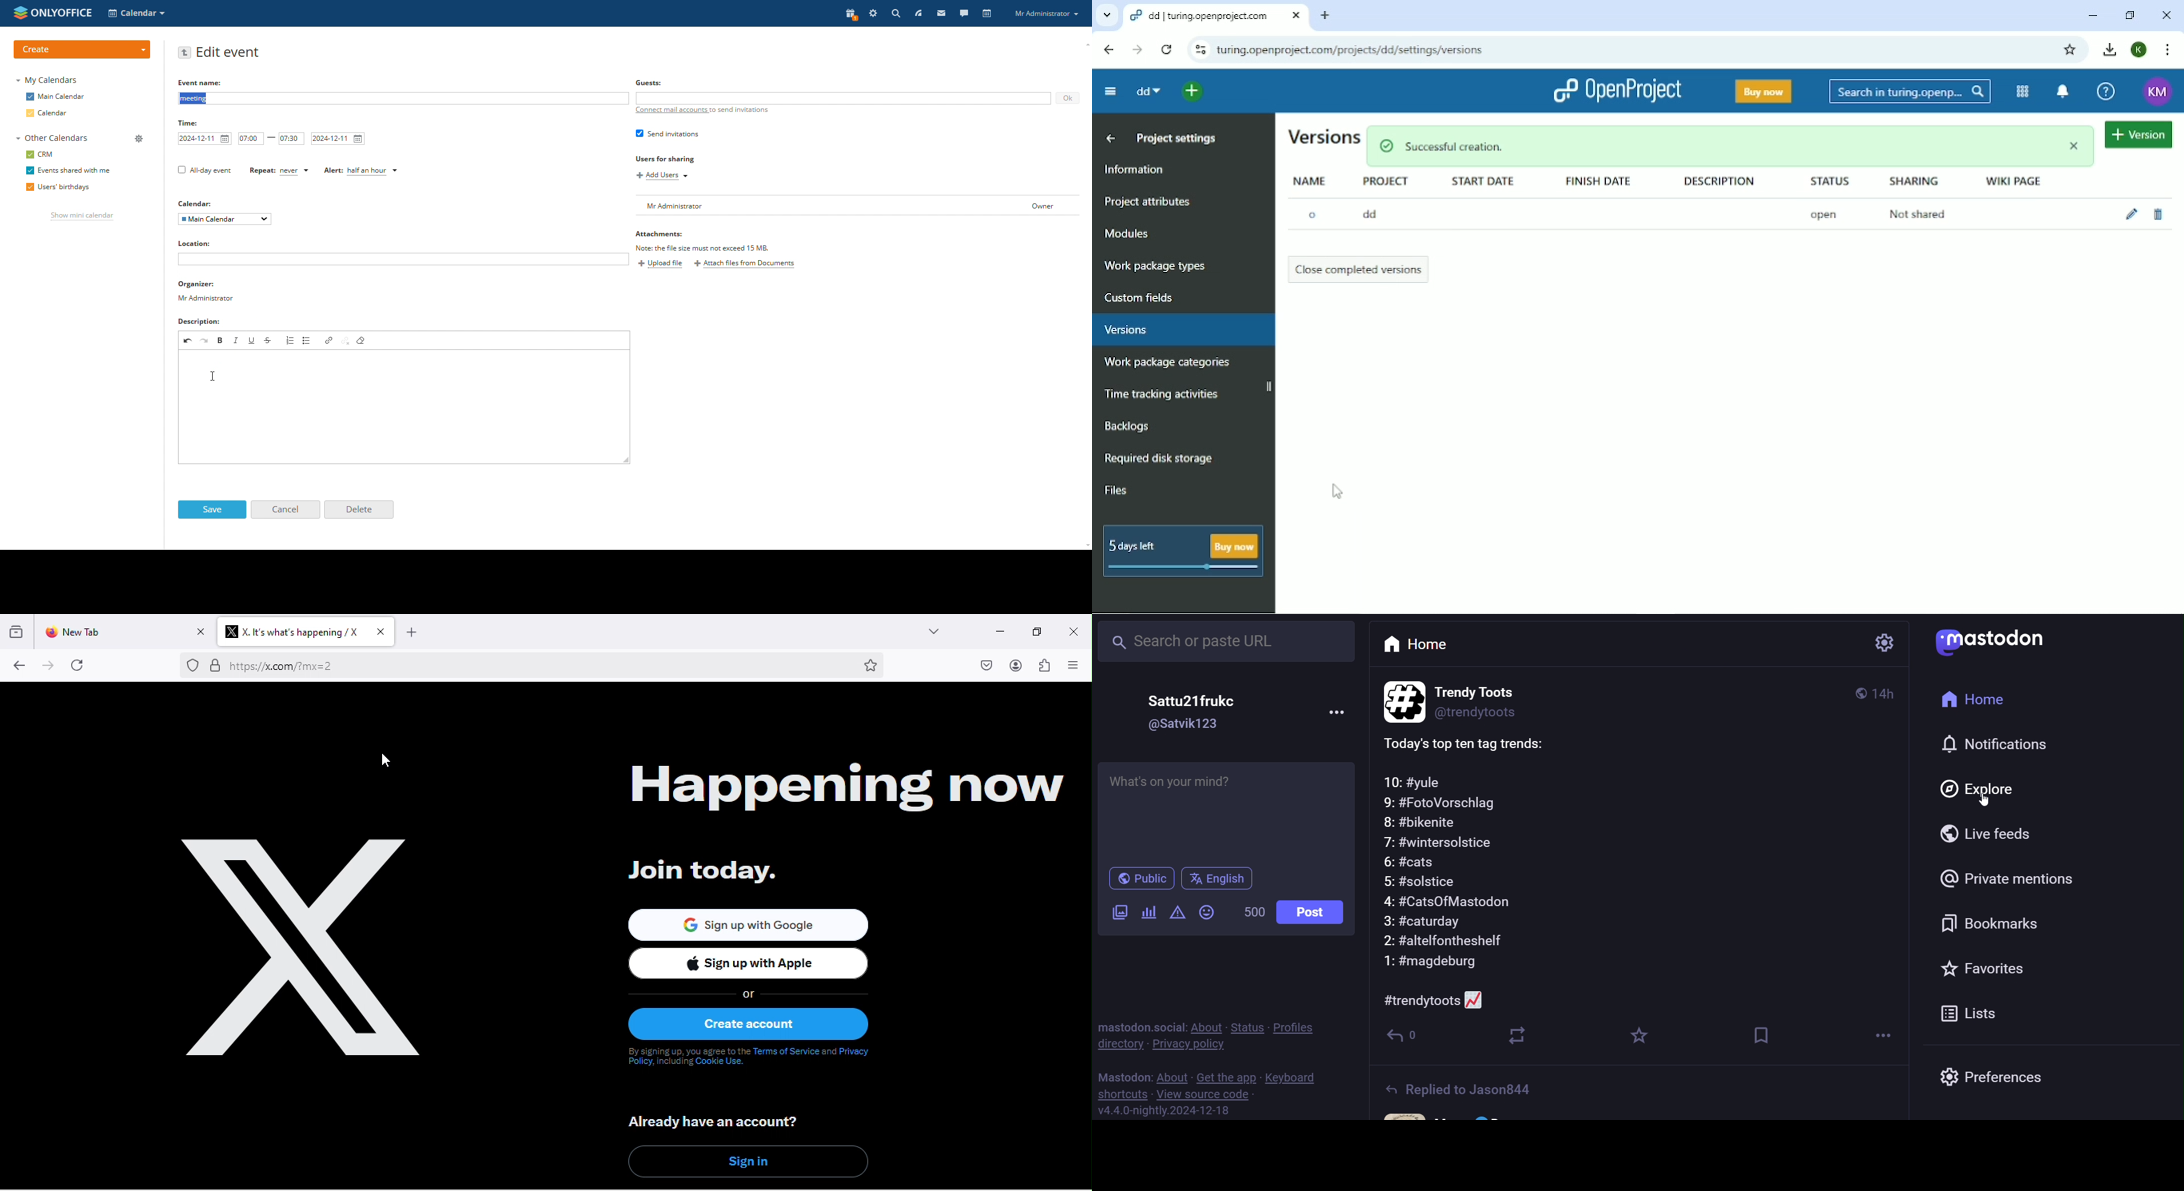 The width and height of the screenshot is (2184, 1204). I want to click on home, so click(1973, 699).